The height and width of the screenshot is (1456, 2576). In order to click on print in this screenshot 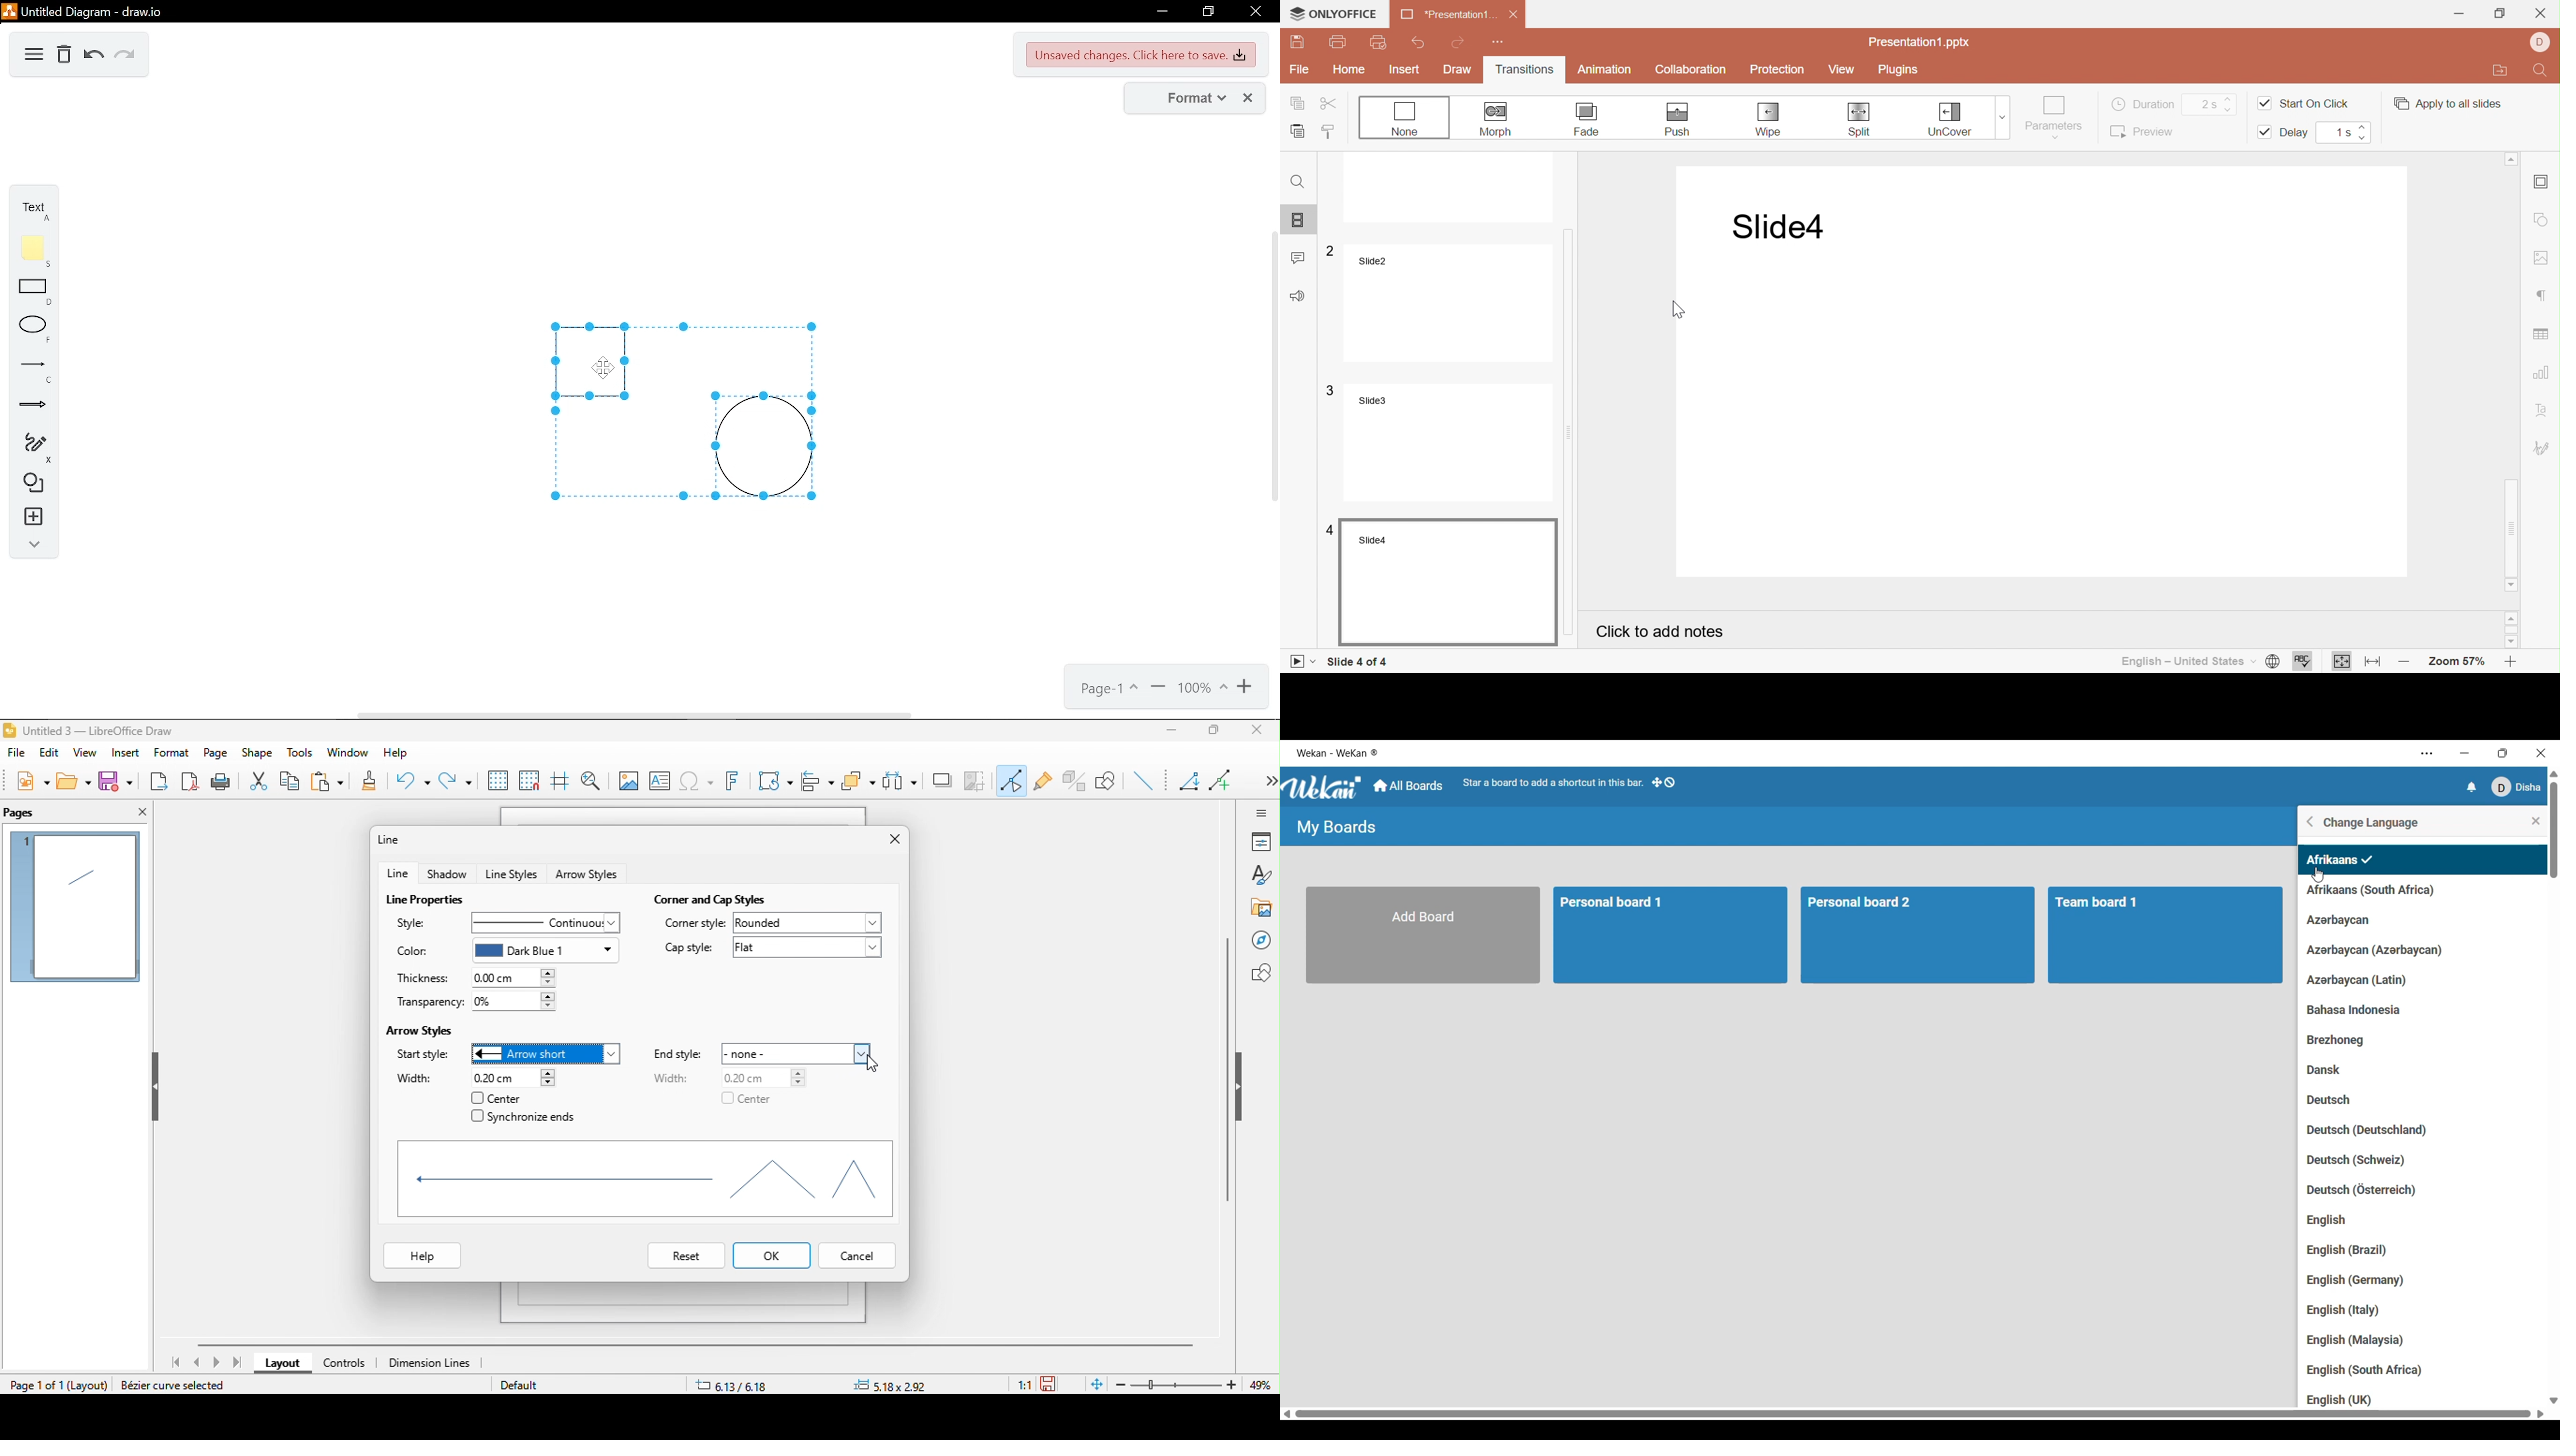, I will do `click(221, 782)`.